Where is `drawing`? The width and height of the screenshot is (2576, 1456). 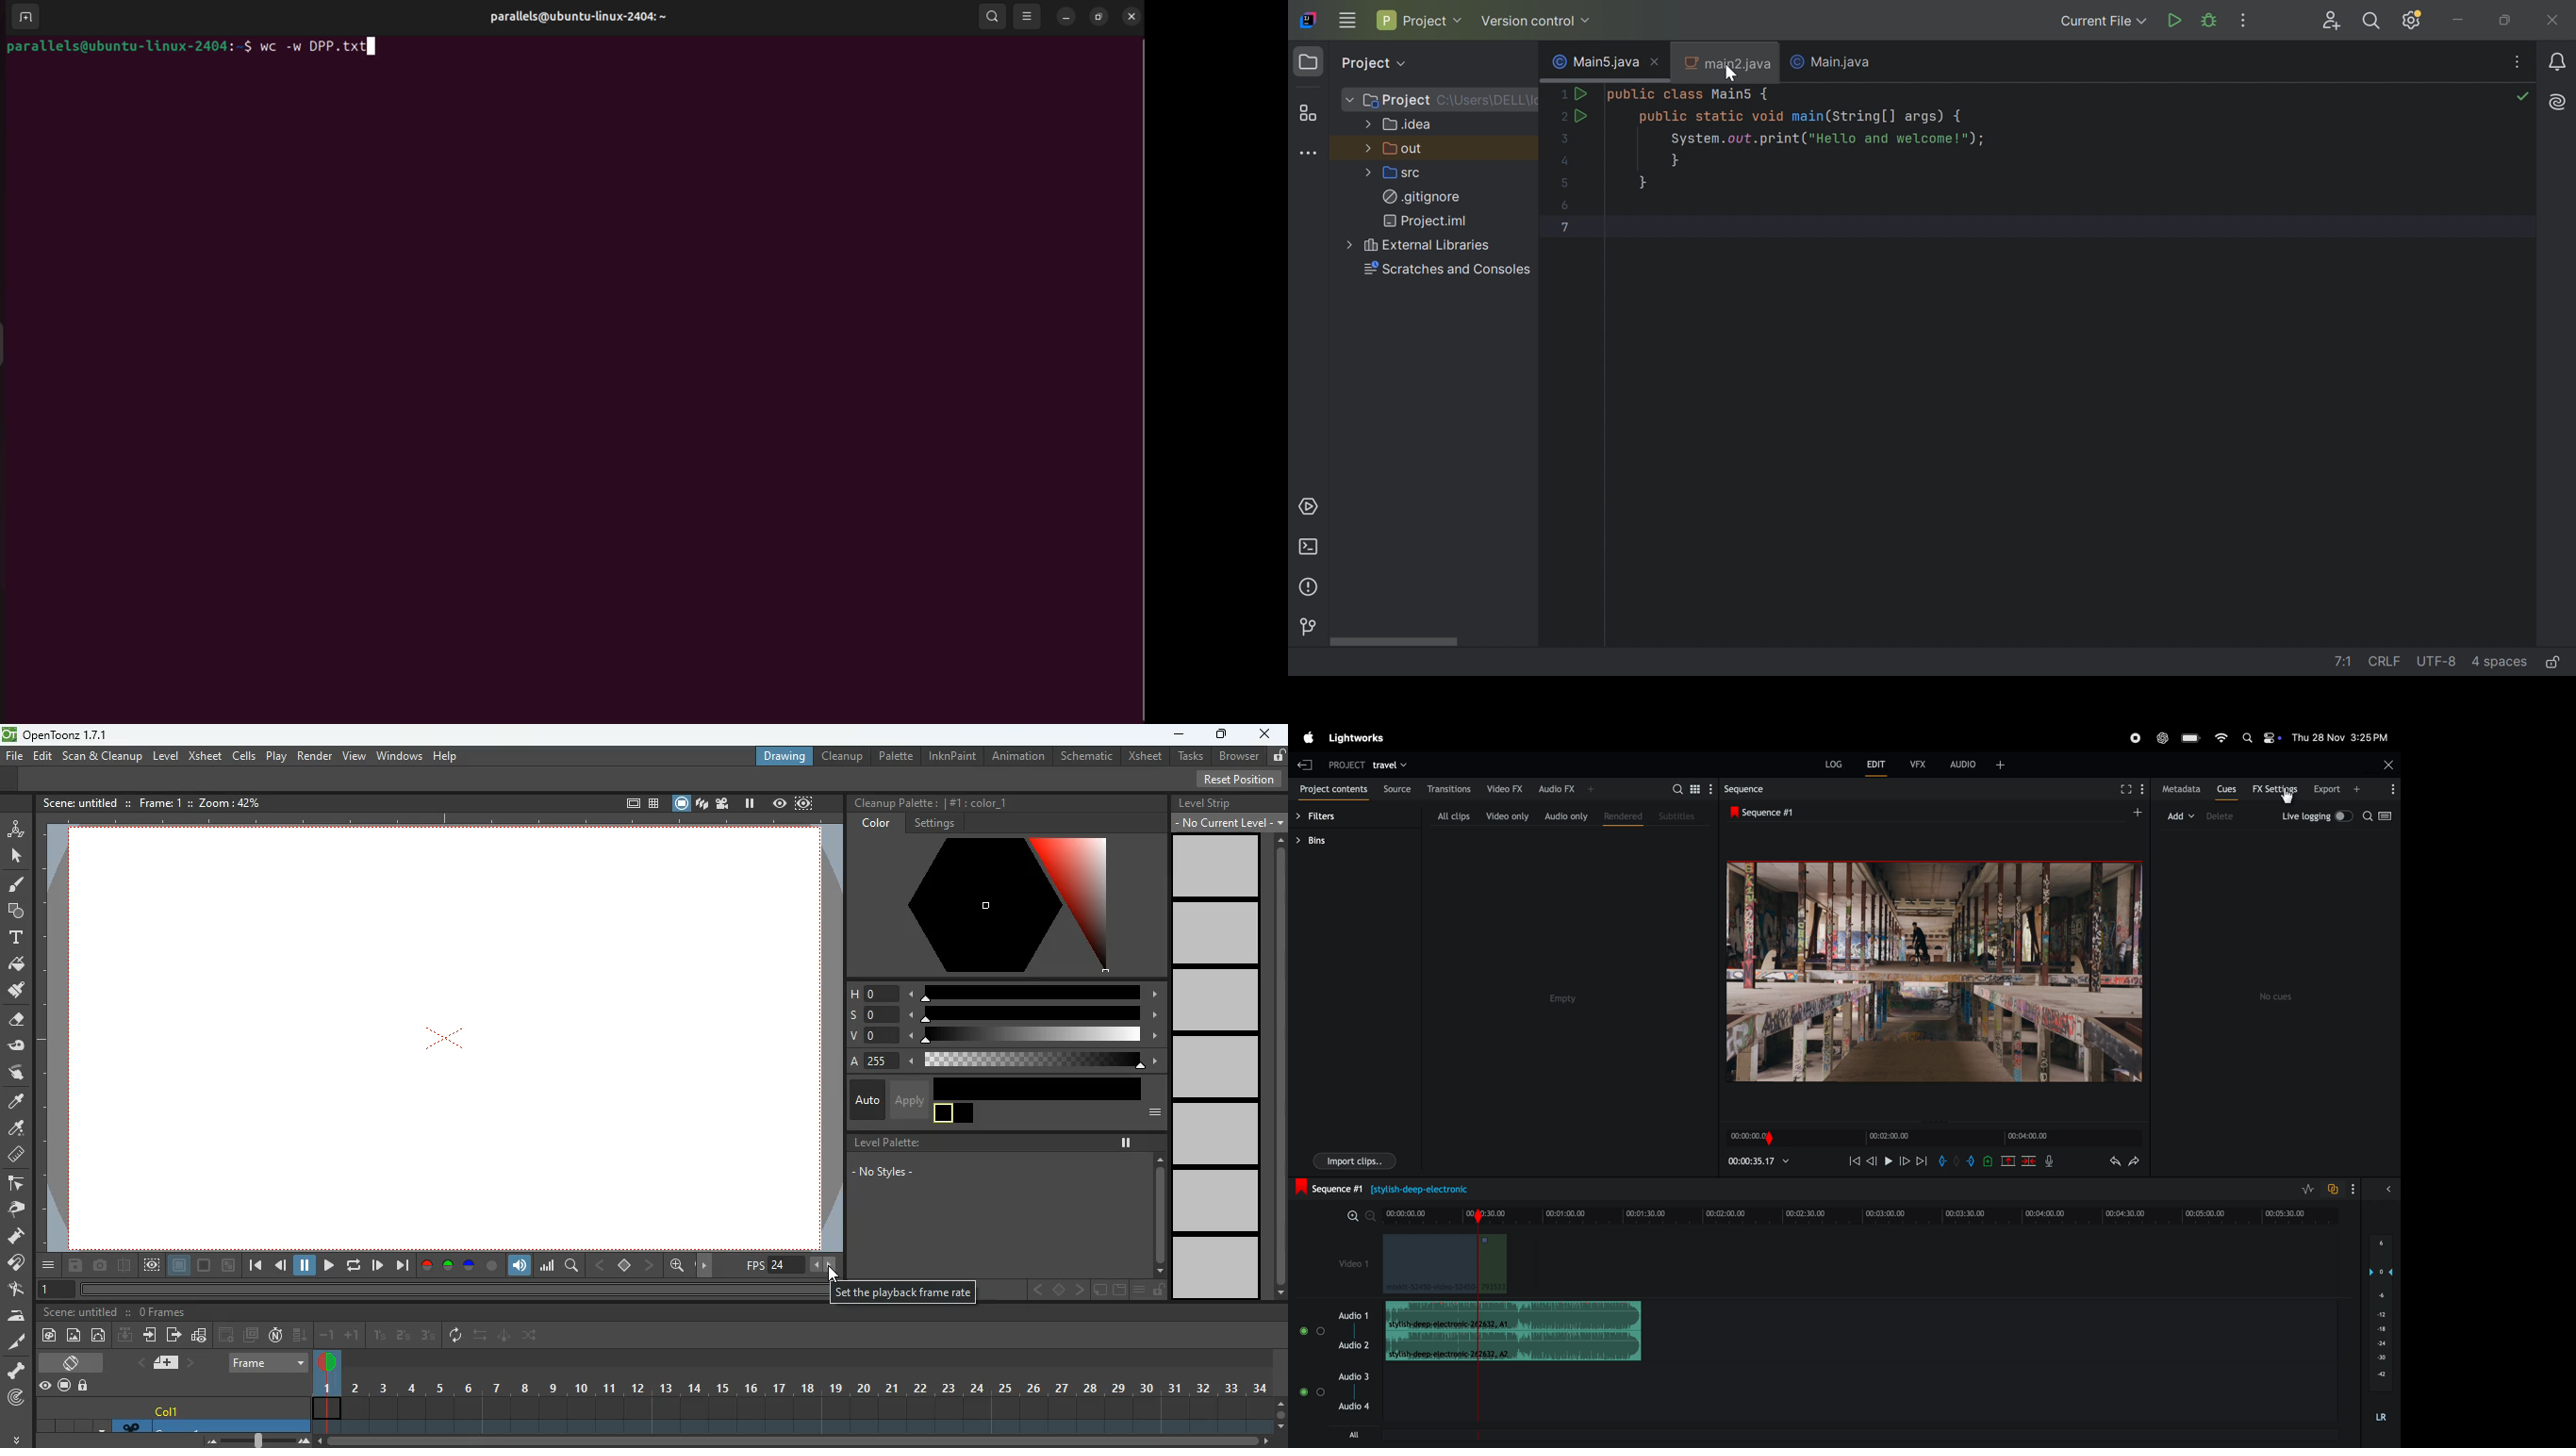
drawing is located at coordinates (784, 757).